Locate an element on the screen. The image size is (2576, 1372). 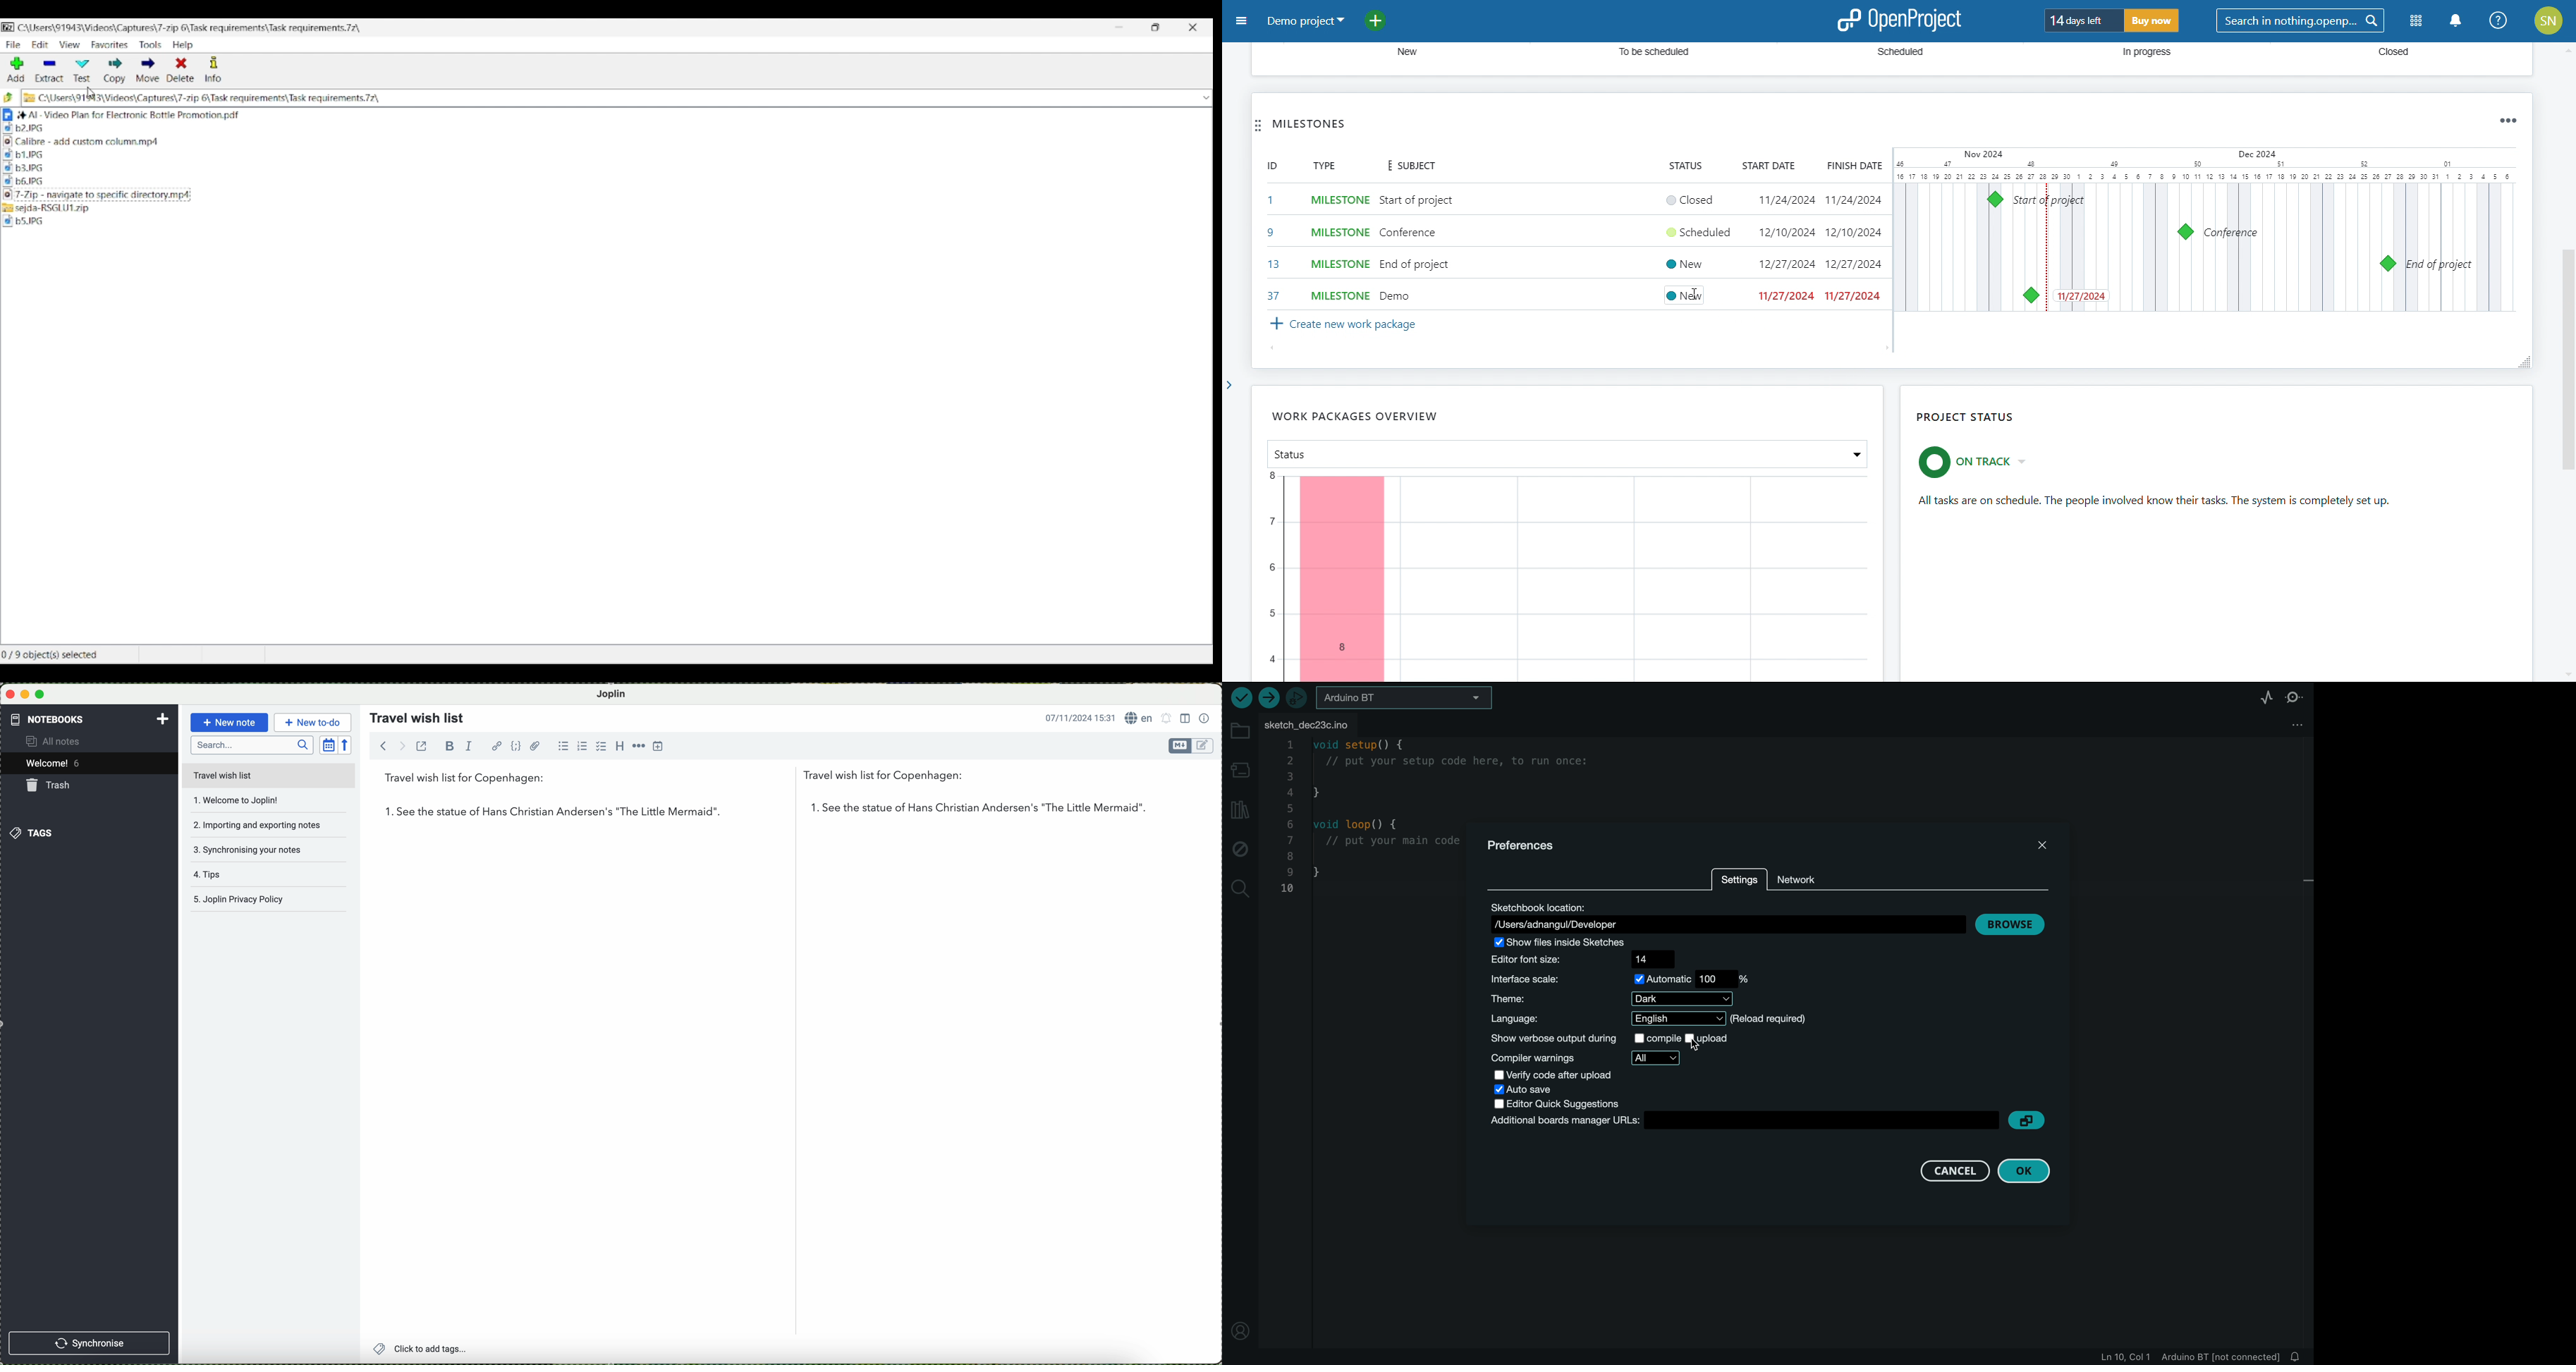
synchronising your notes is located at coordinates (255, 849).